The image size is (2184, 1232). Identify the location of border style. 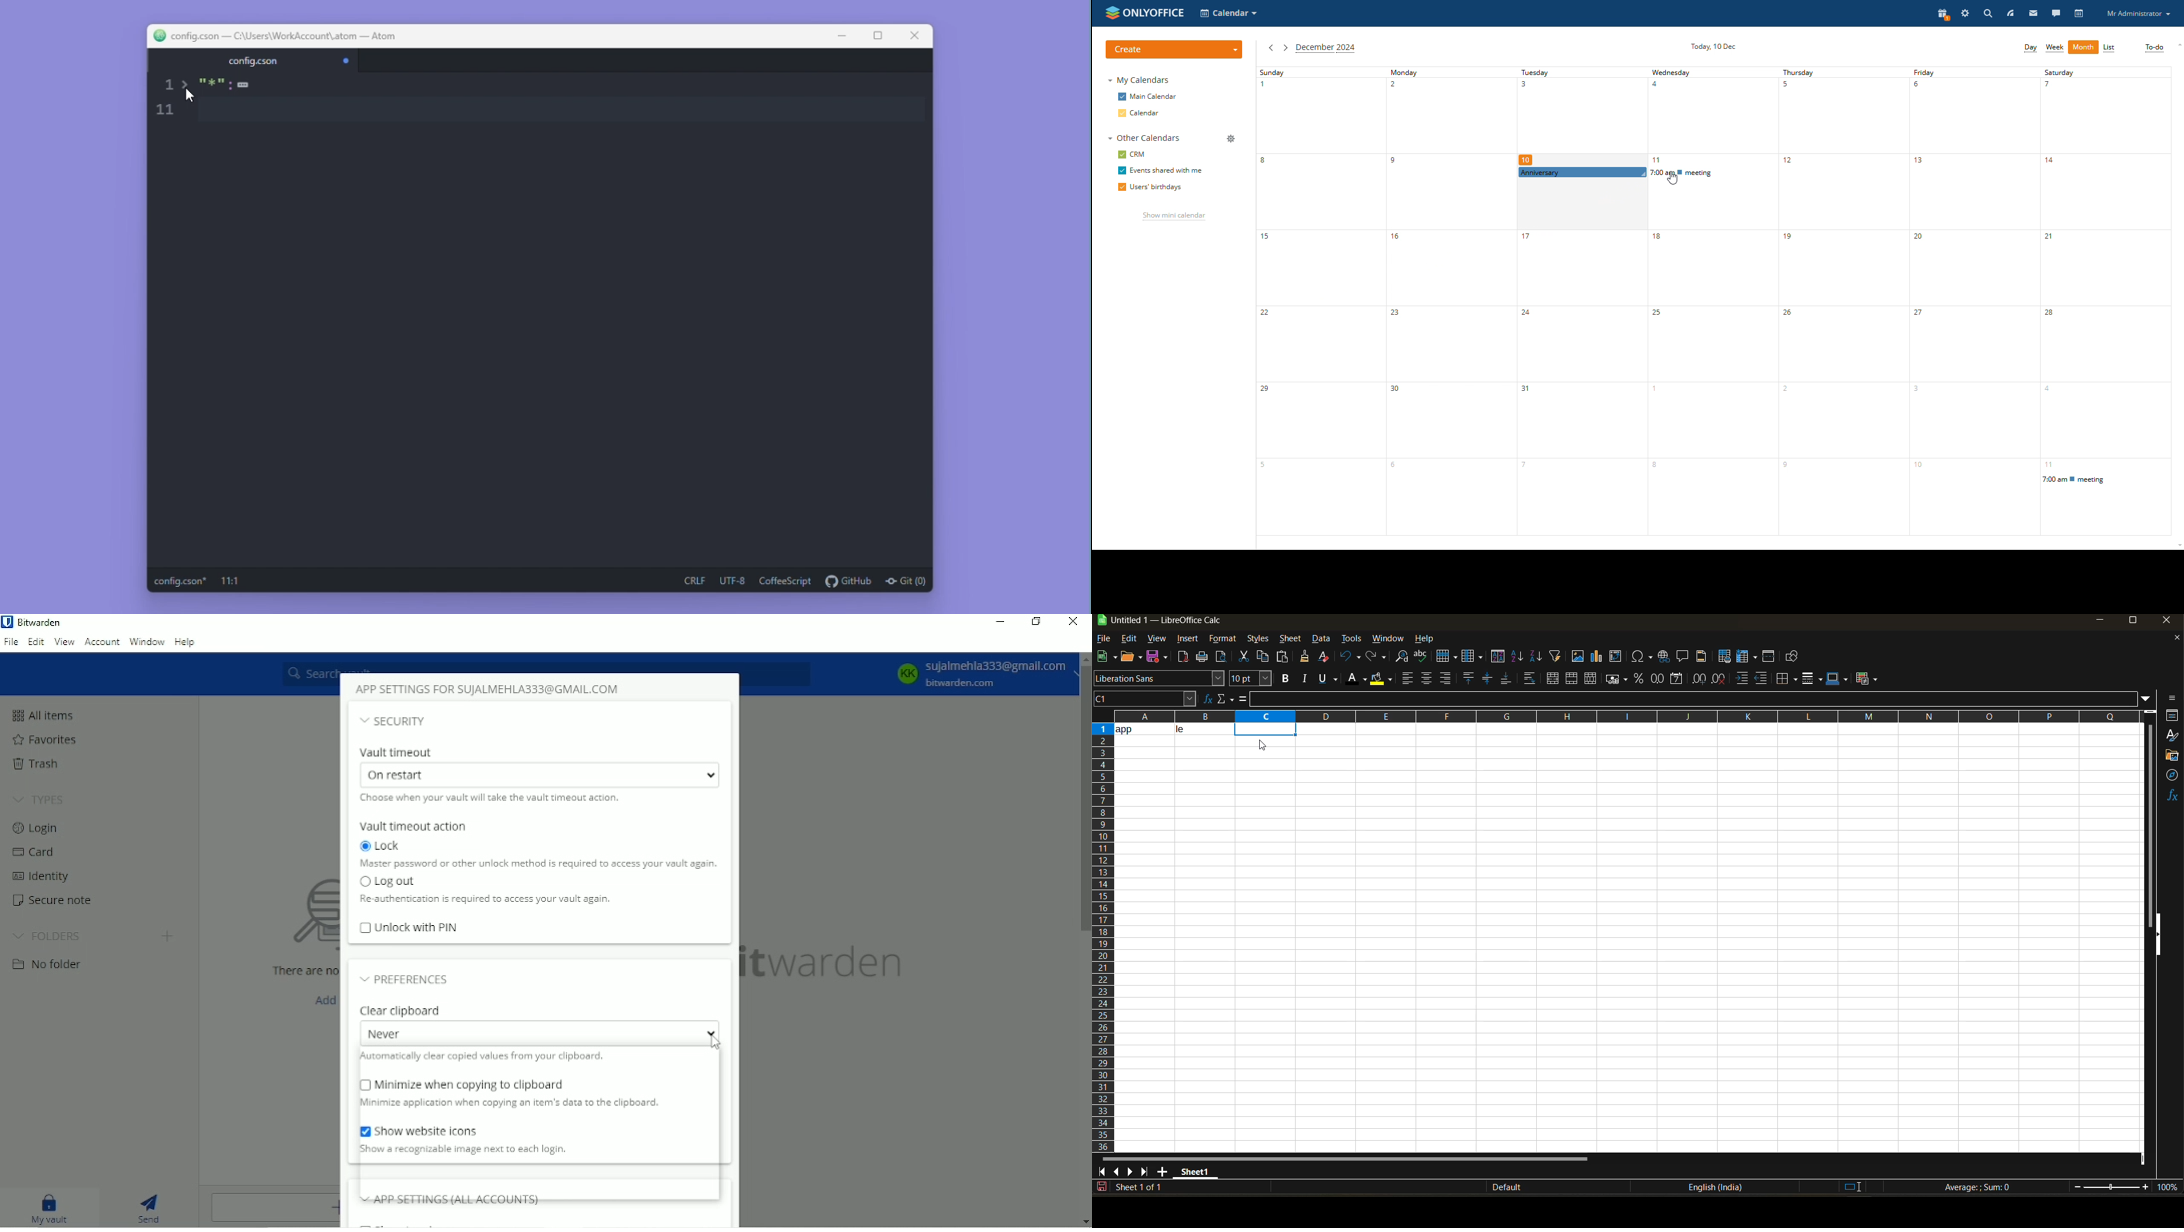
(1811, 679).